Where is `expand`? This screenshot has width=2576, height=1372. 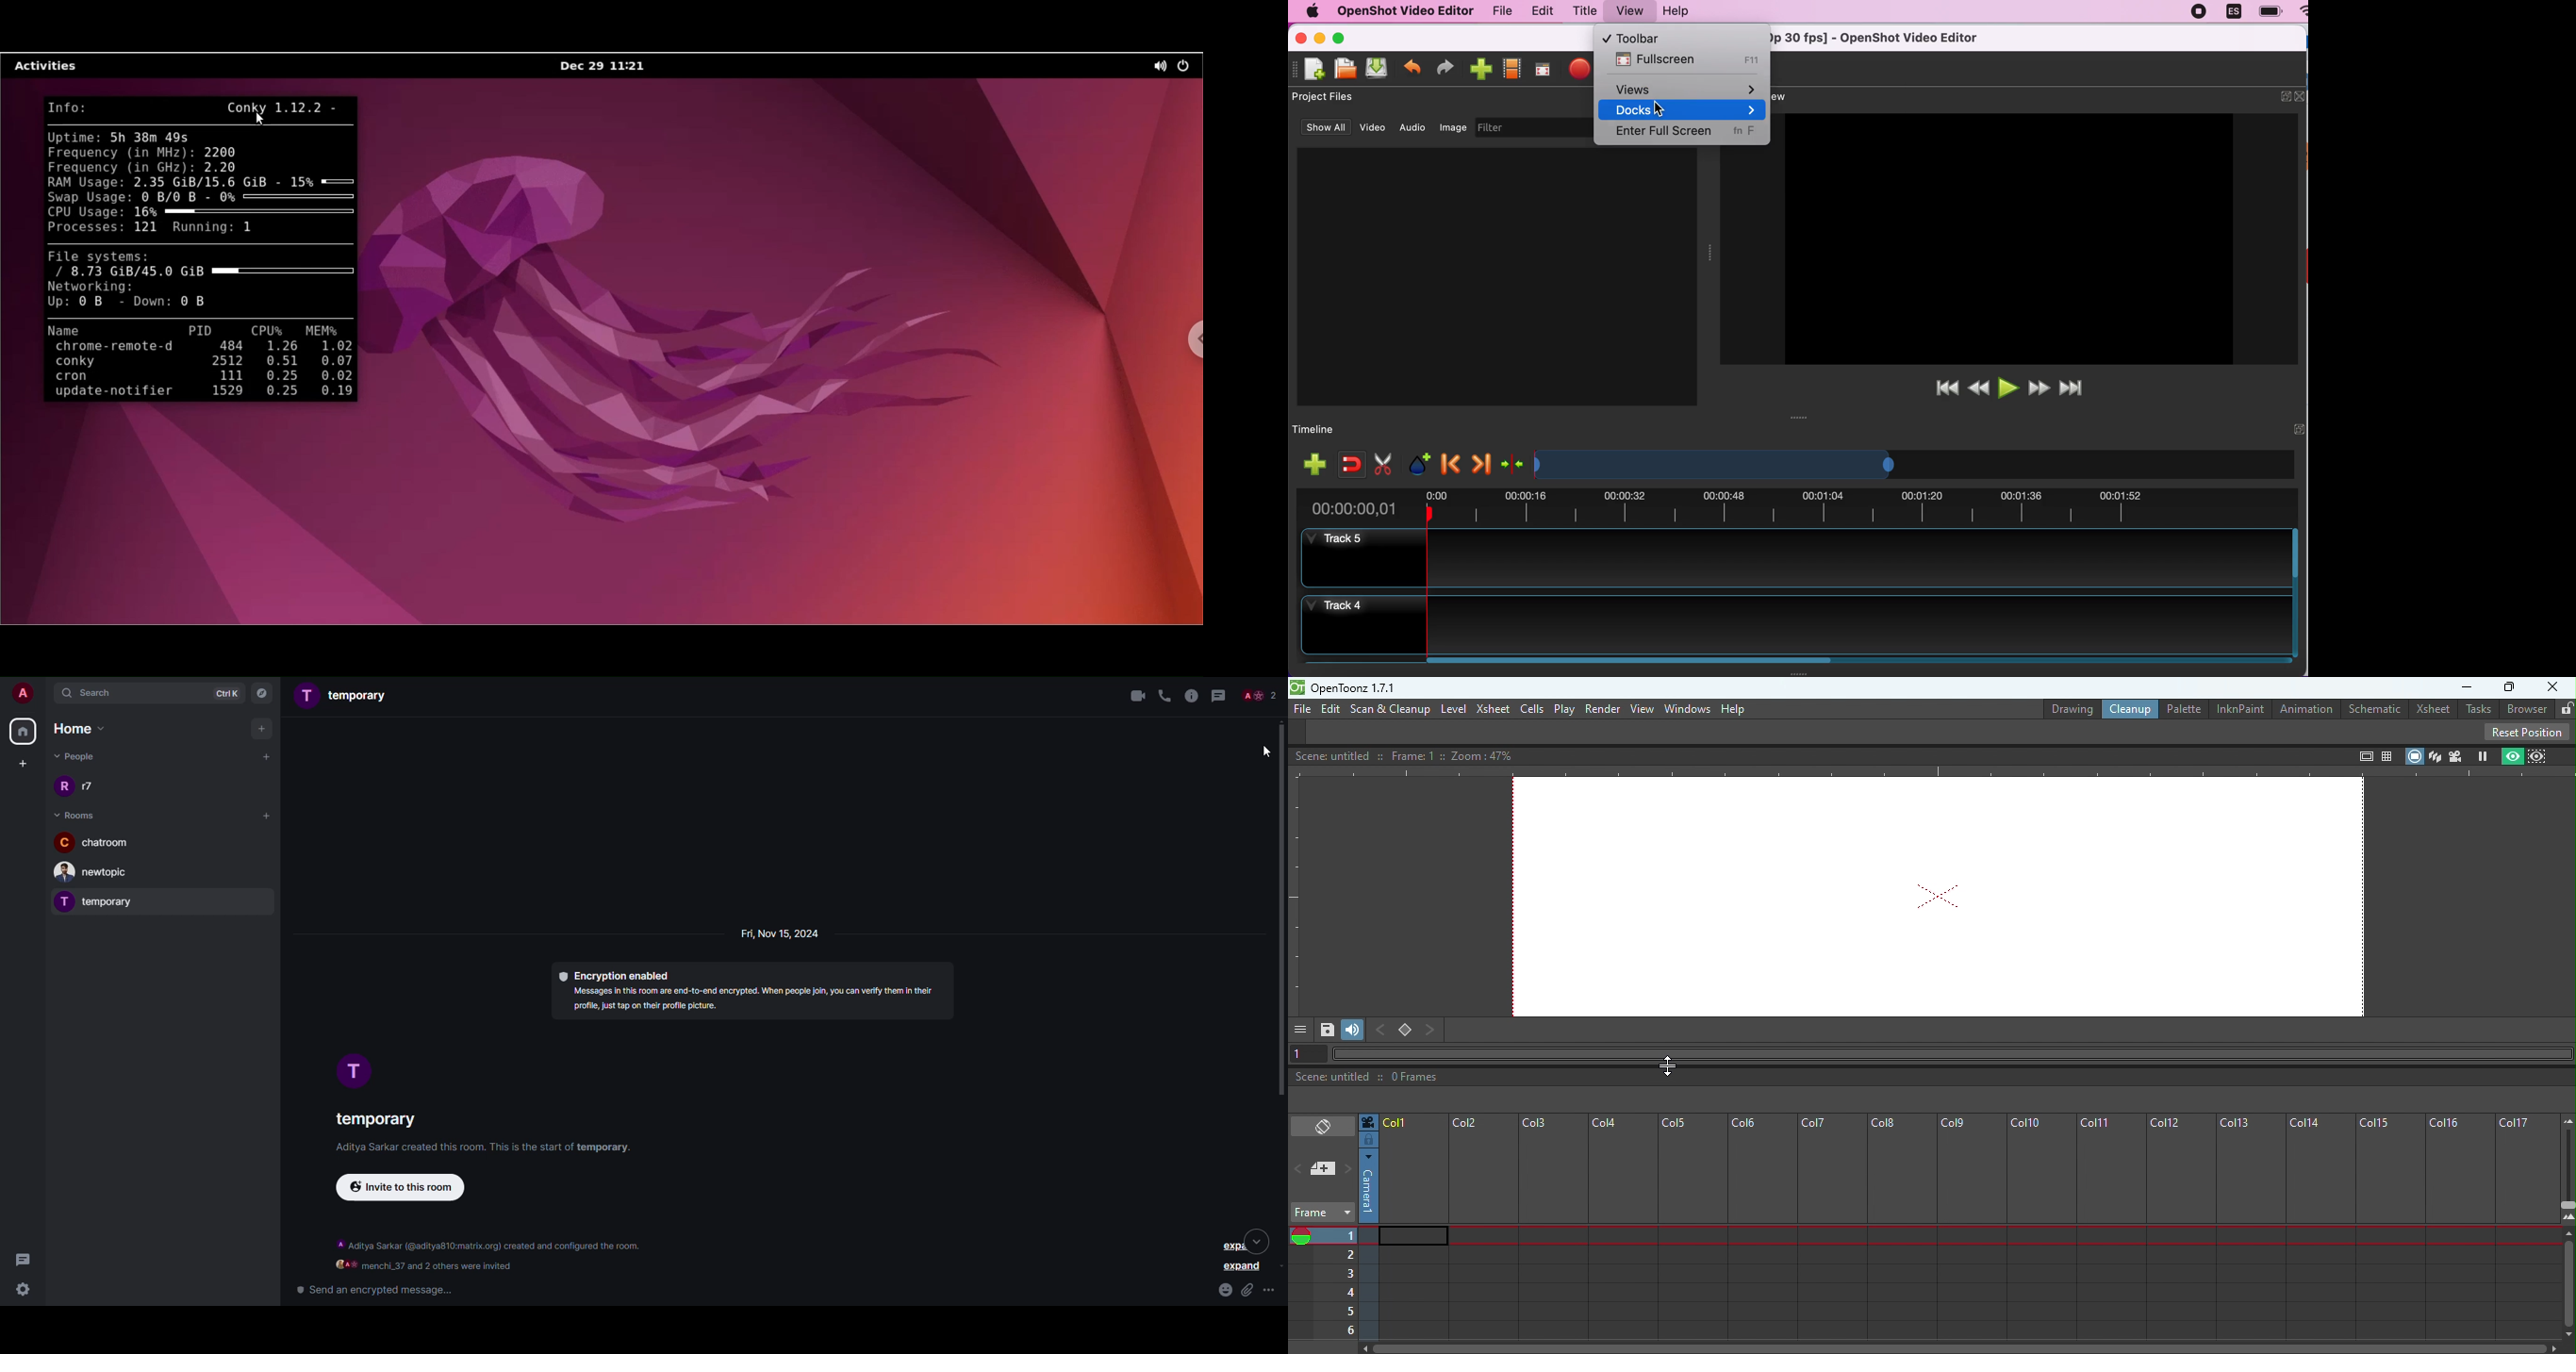
expand is located at coordinates (1238, 1243).